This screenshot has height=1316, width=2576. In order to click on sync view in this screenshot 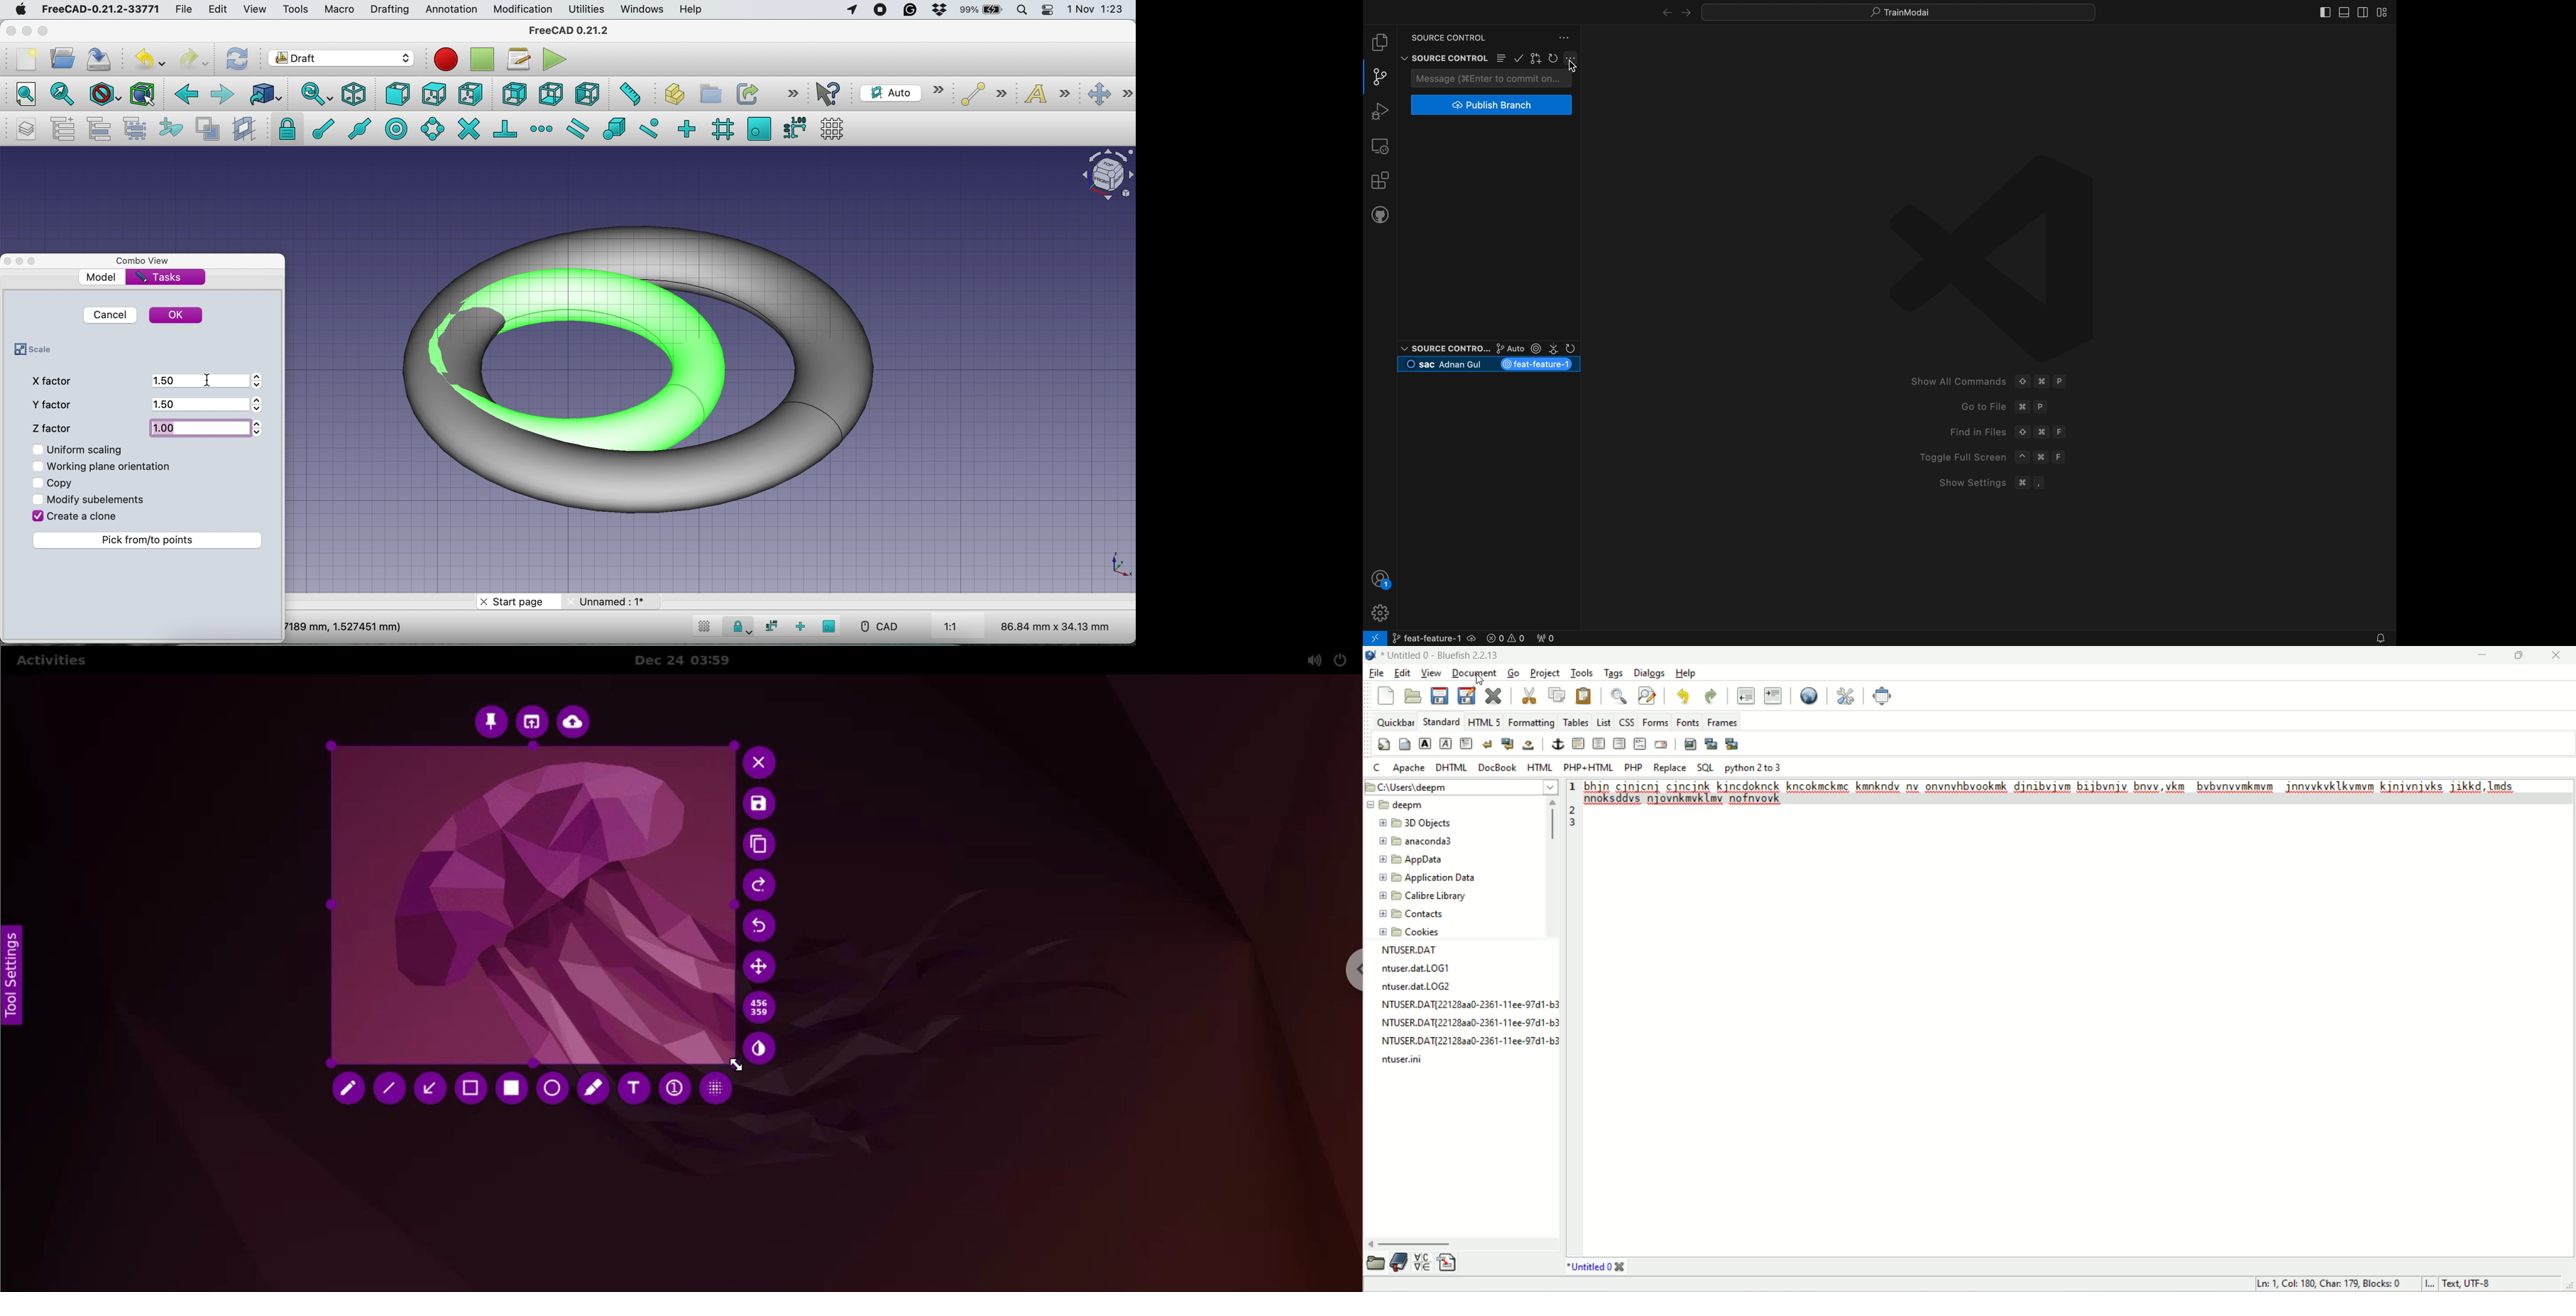, I will do `click(316, 94)`.